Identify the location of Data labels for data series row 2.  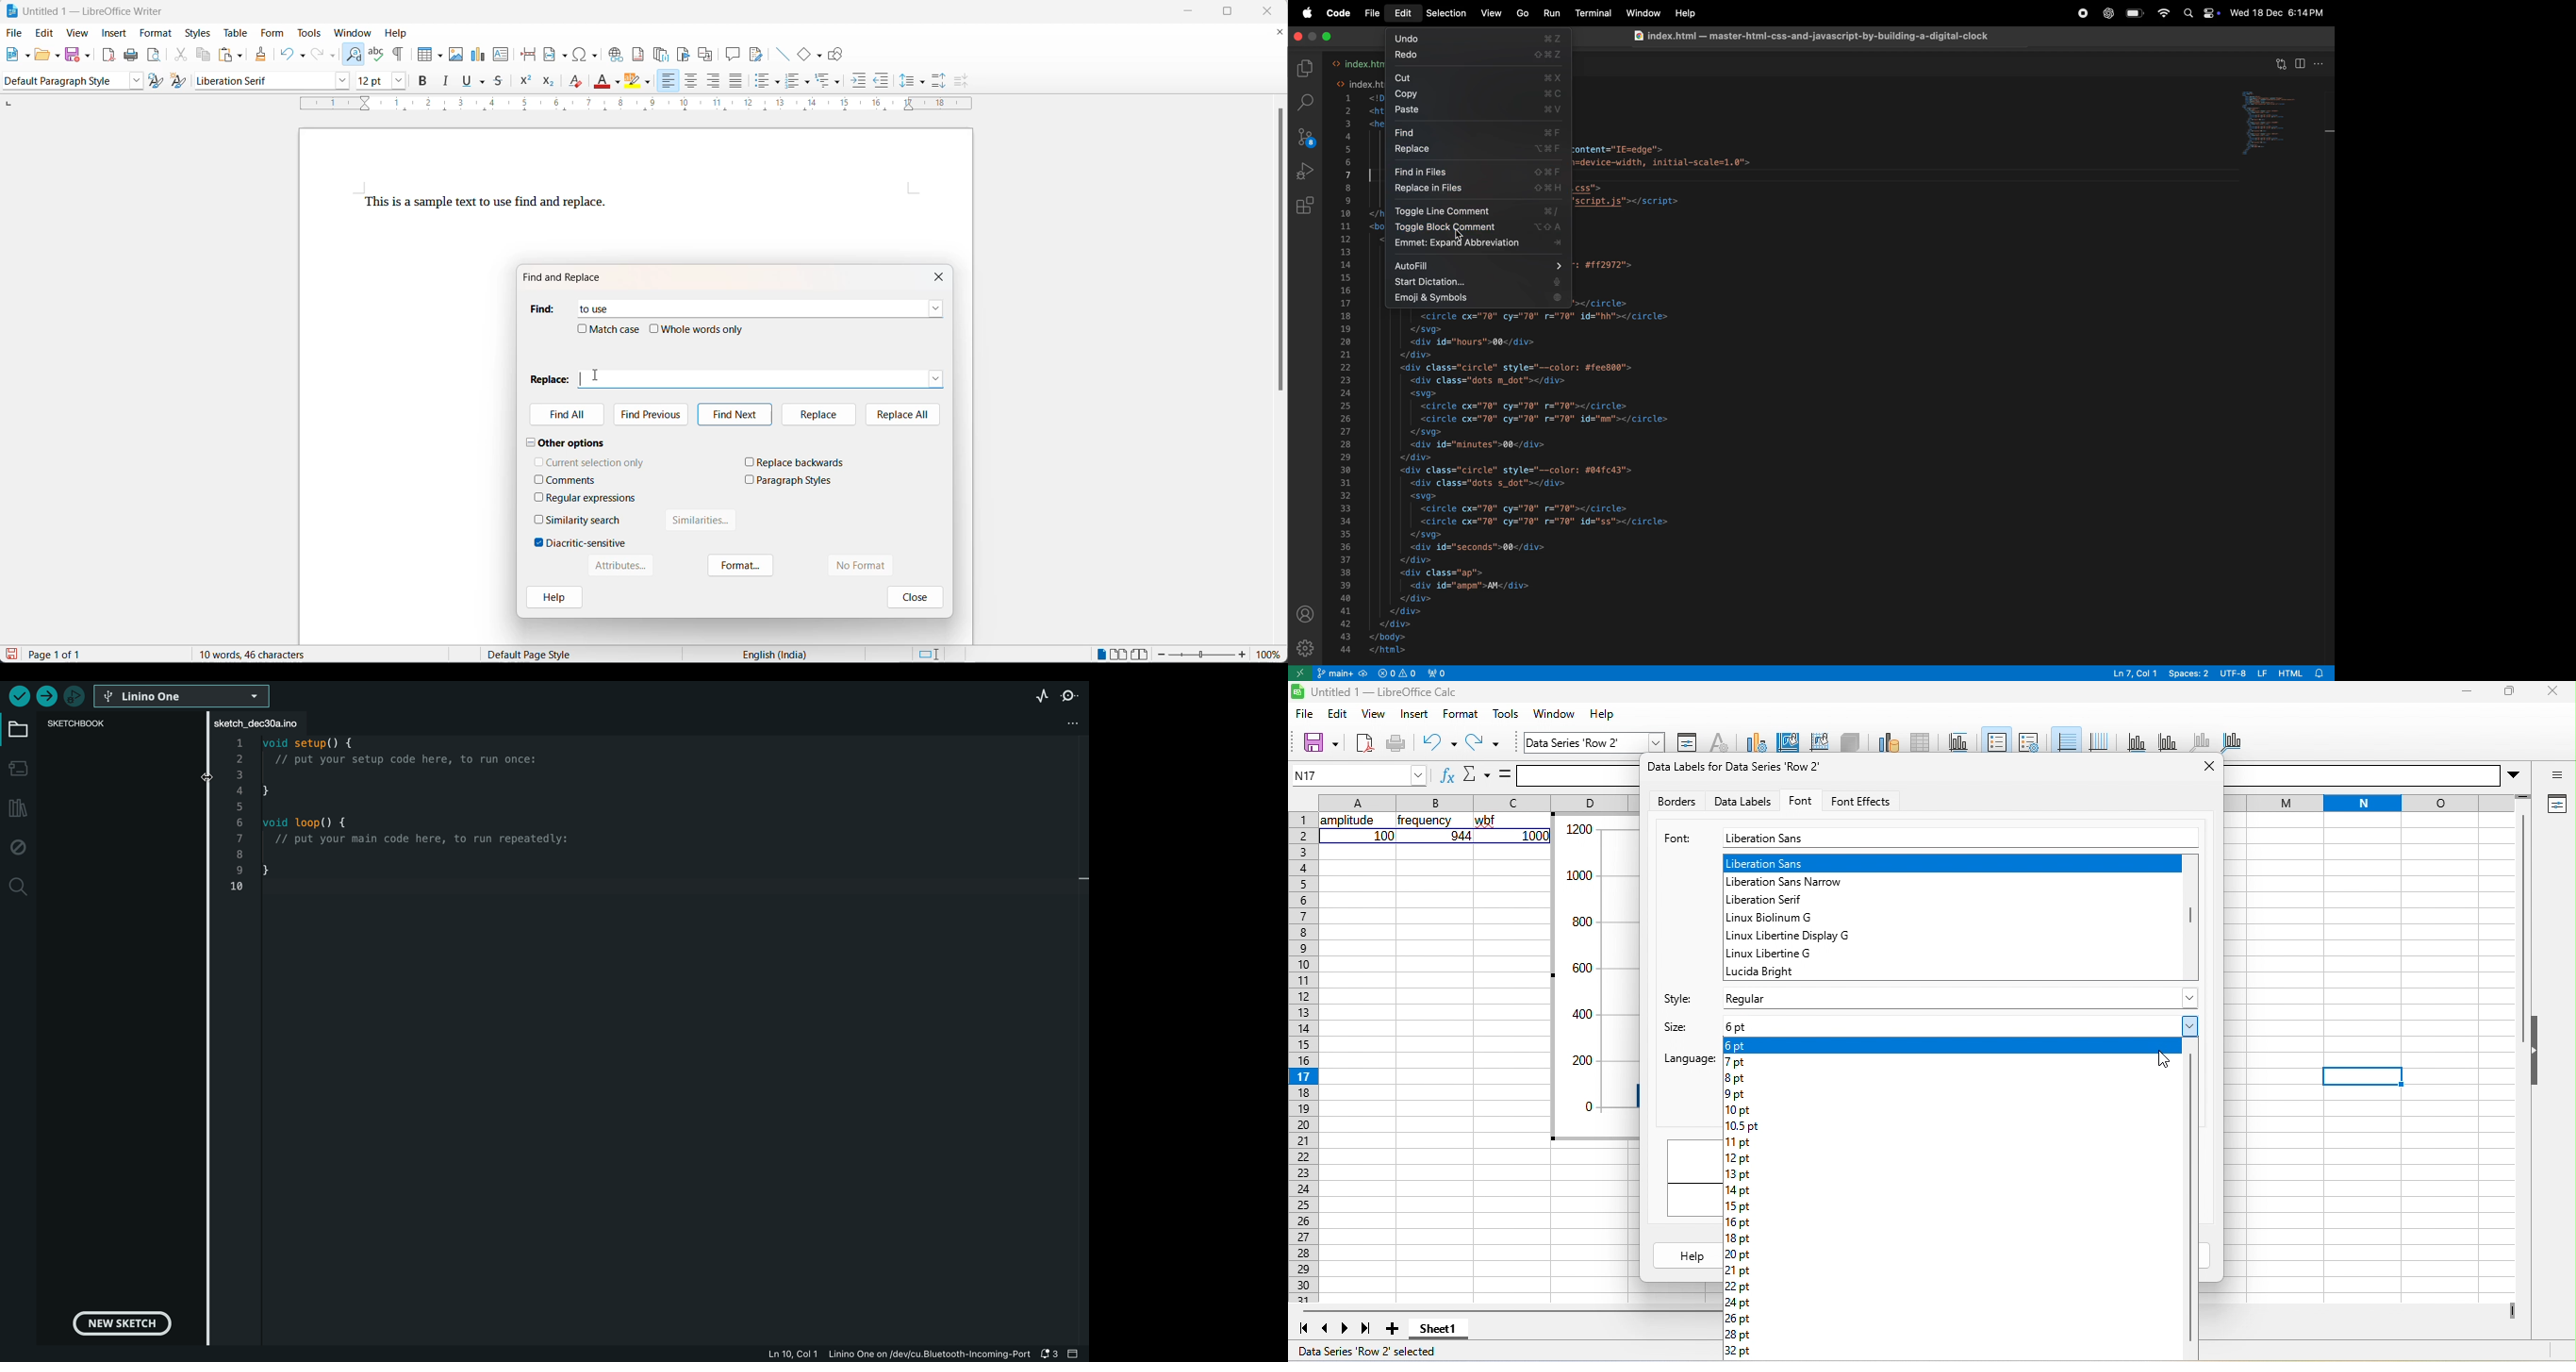
(1743, 766).